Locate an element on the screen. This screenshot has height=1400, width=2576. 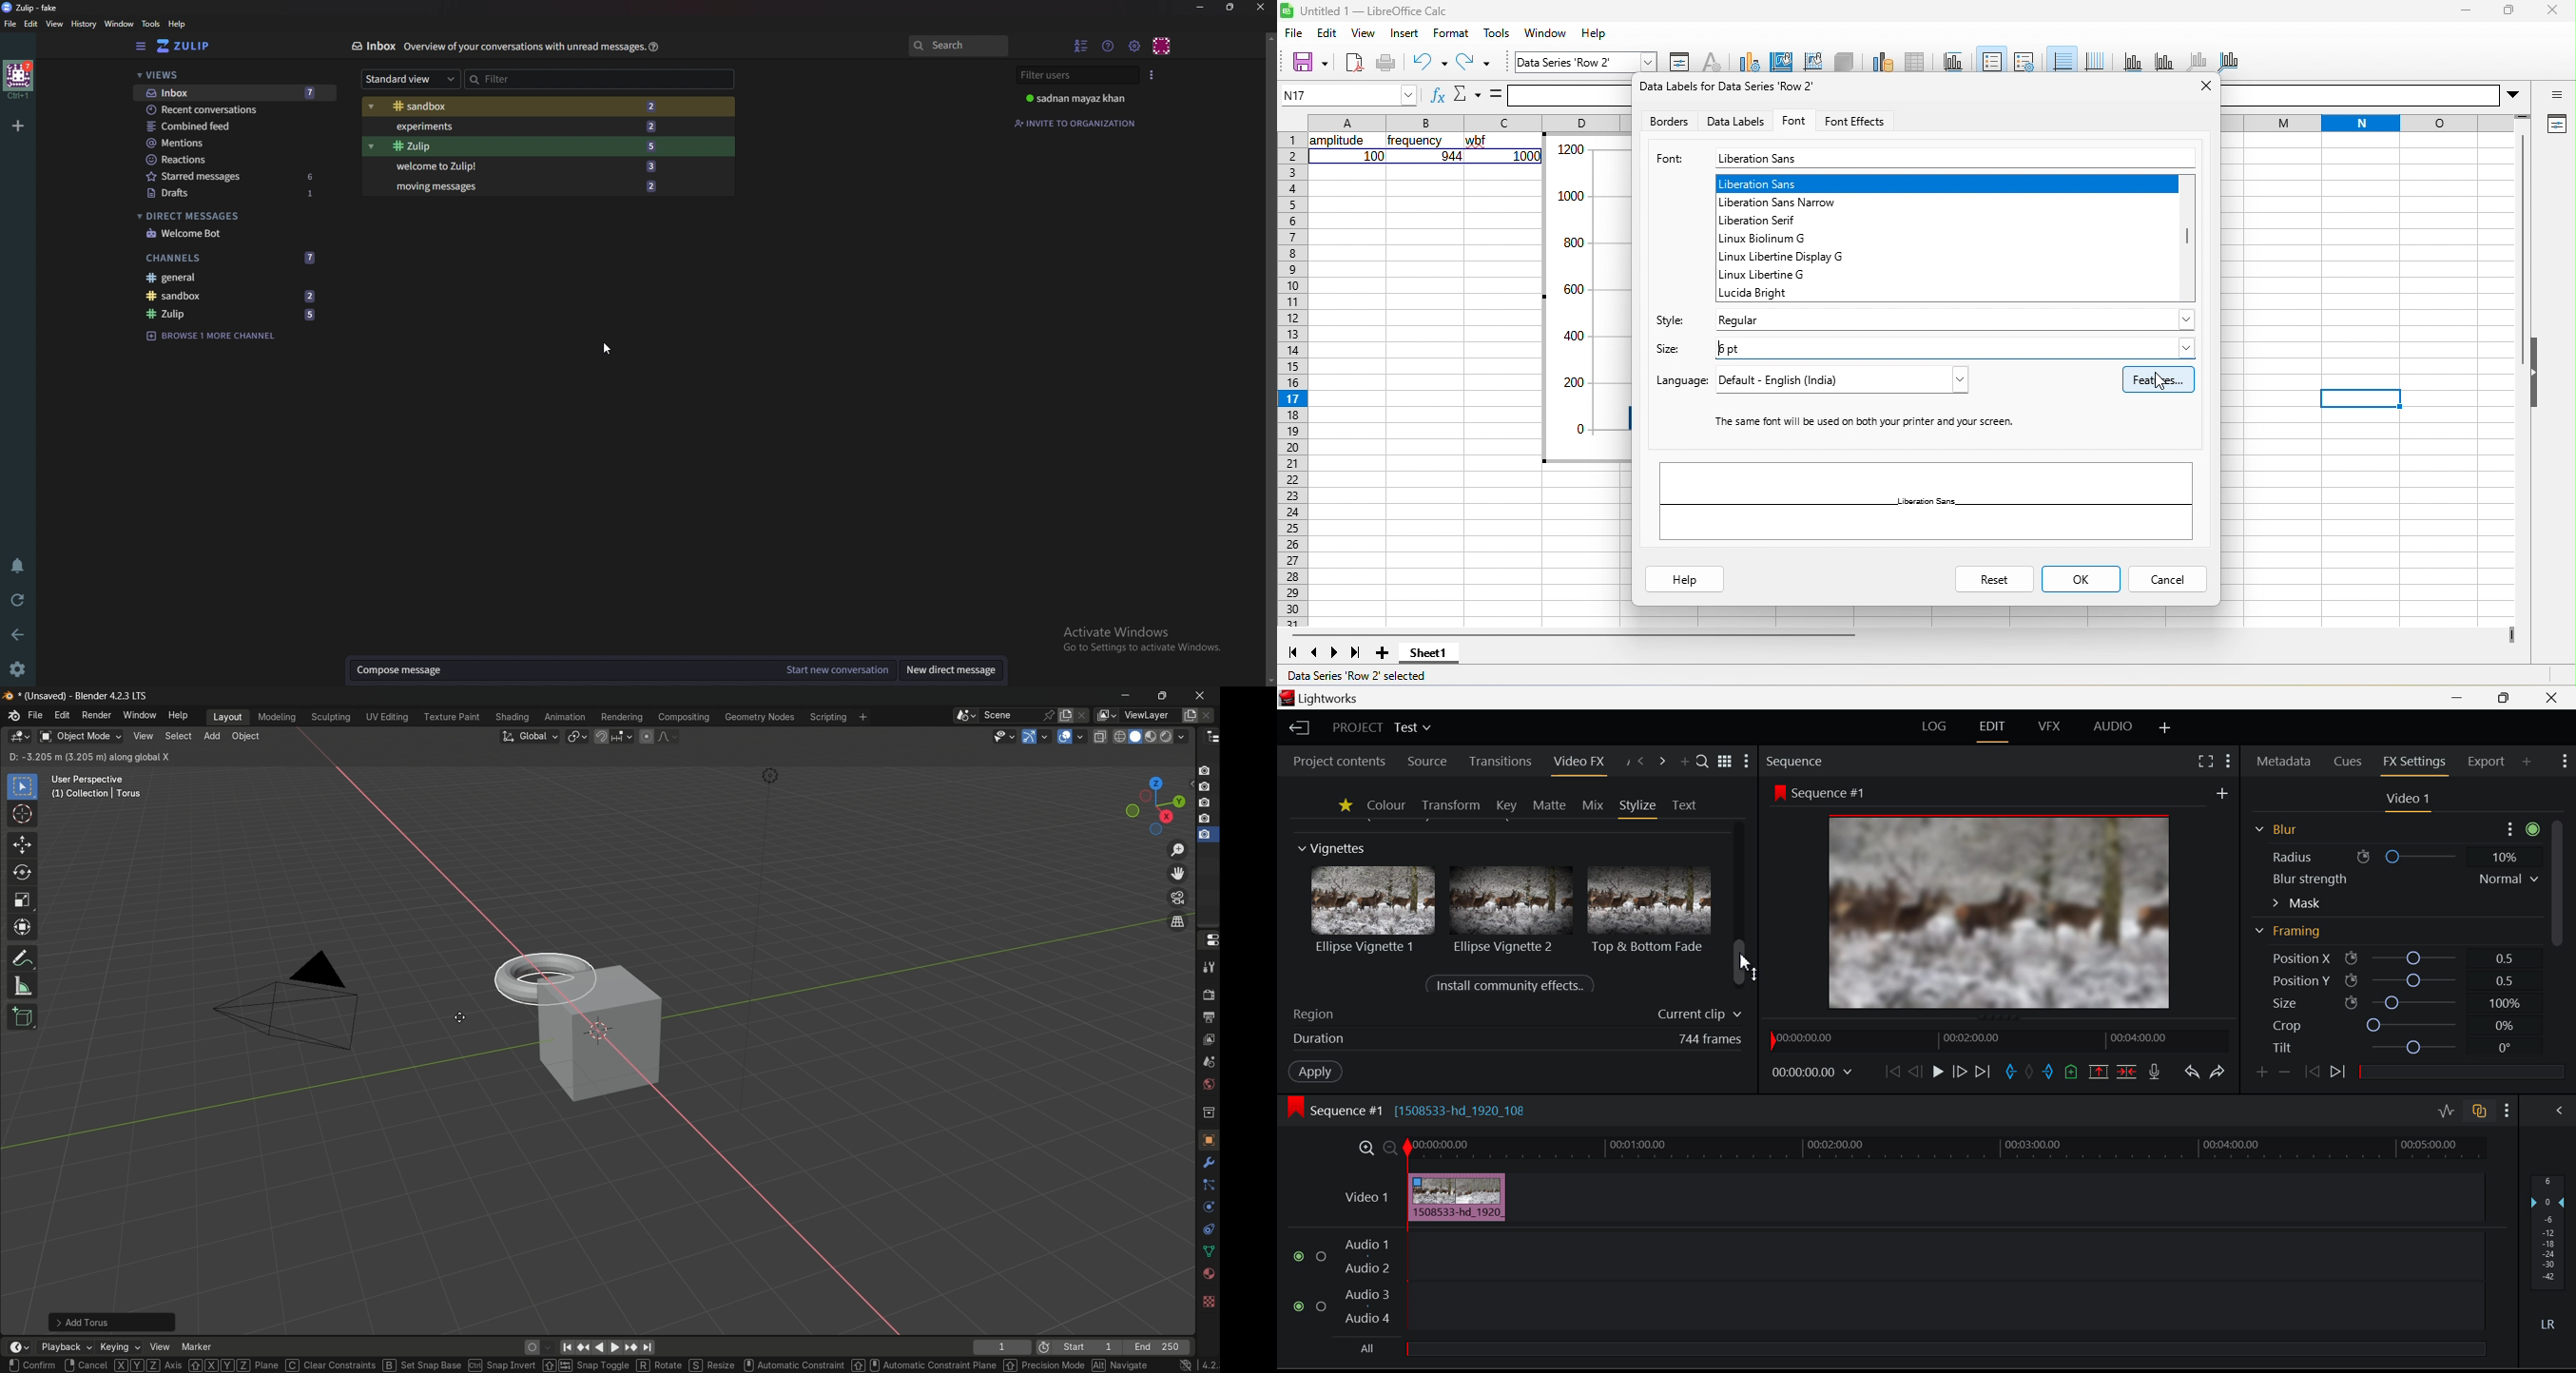
Mentions is located at coordinates (231, 142).